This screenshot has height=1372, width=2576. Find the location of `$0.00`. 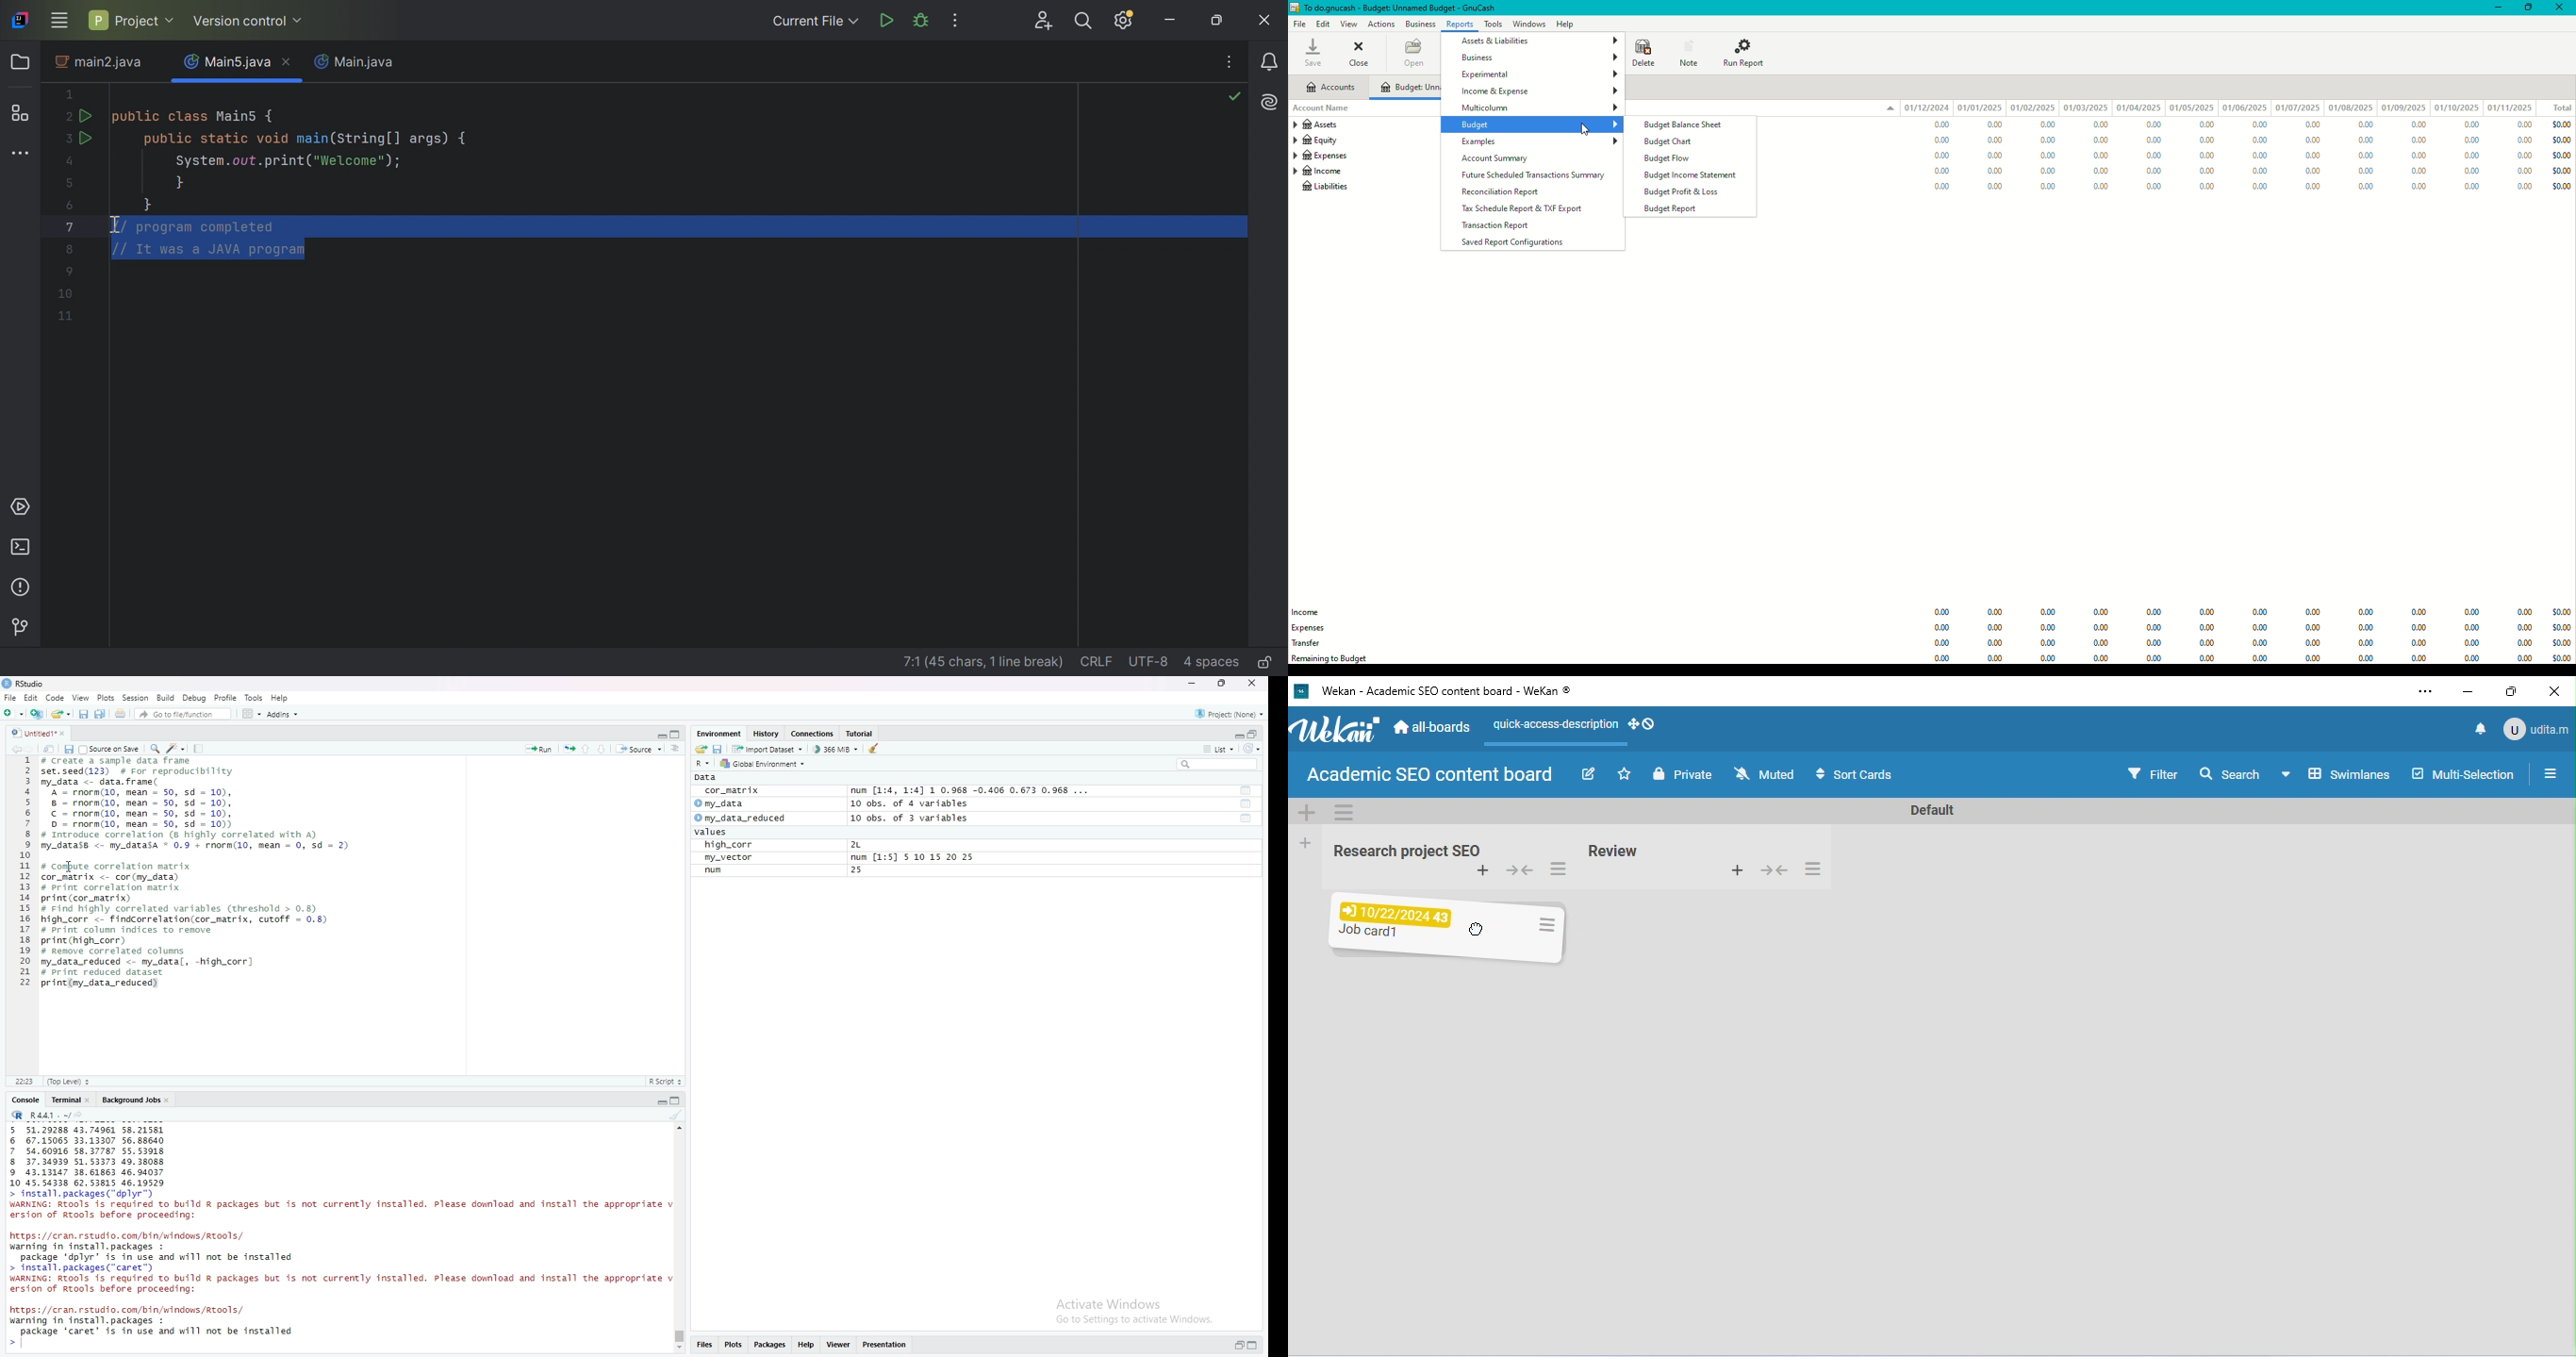

$0.00 is located at coordinates (2559, 644).